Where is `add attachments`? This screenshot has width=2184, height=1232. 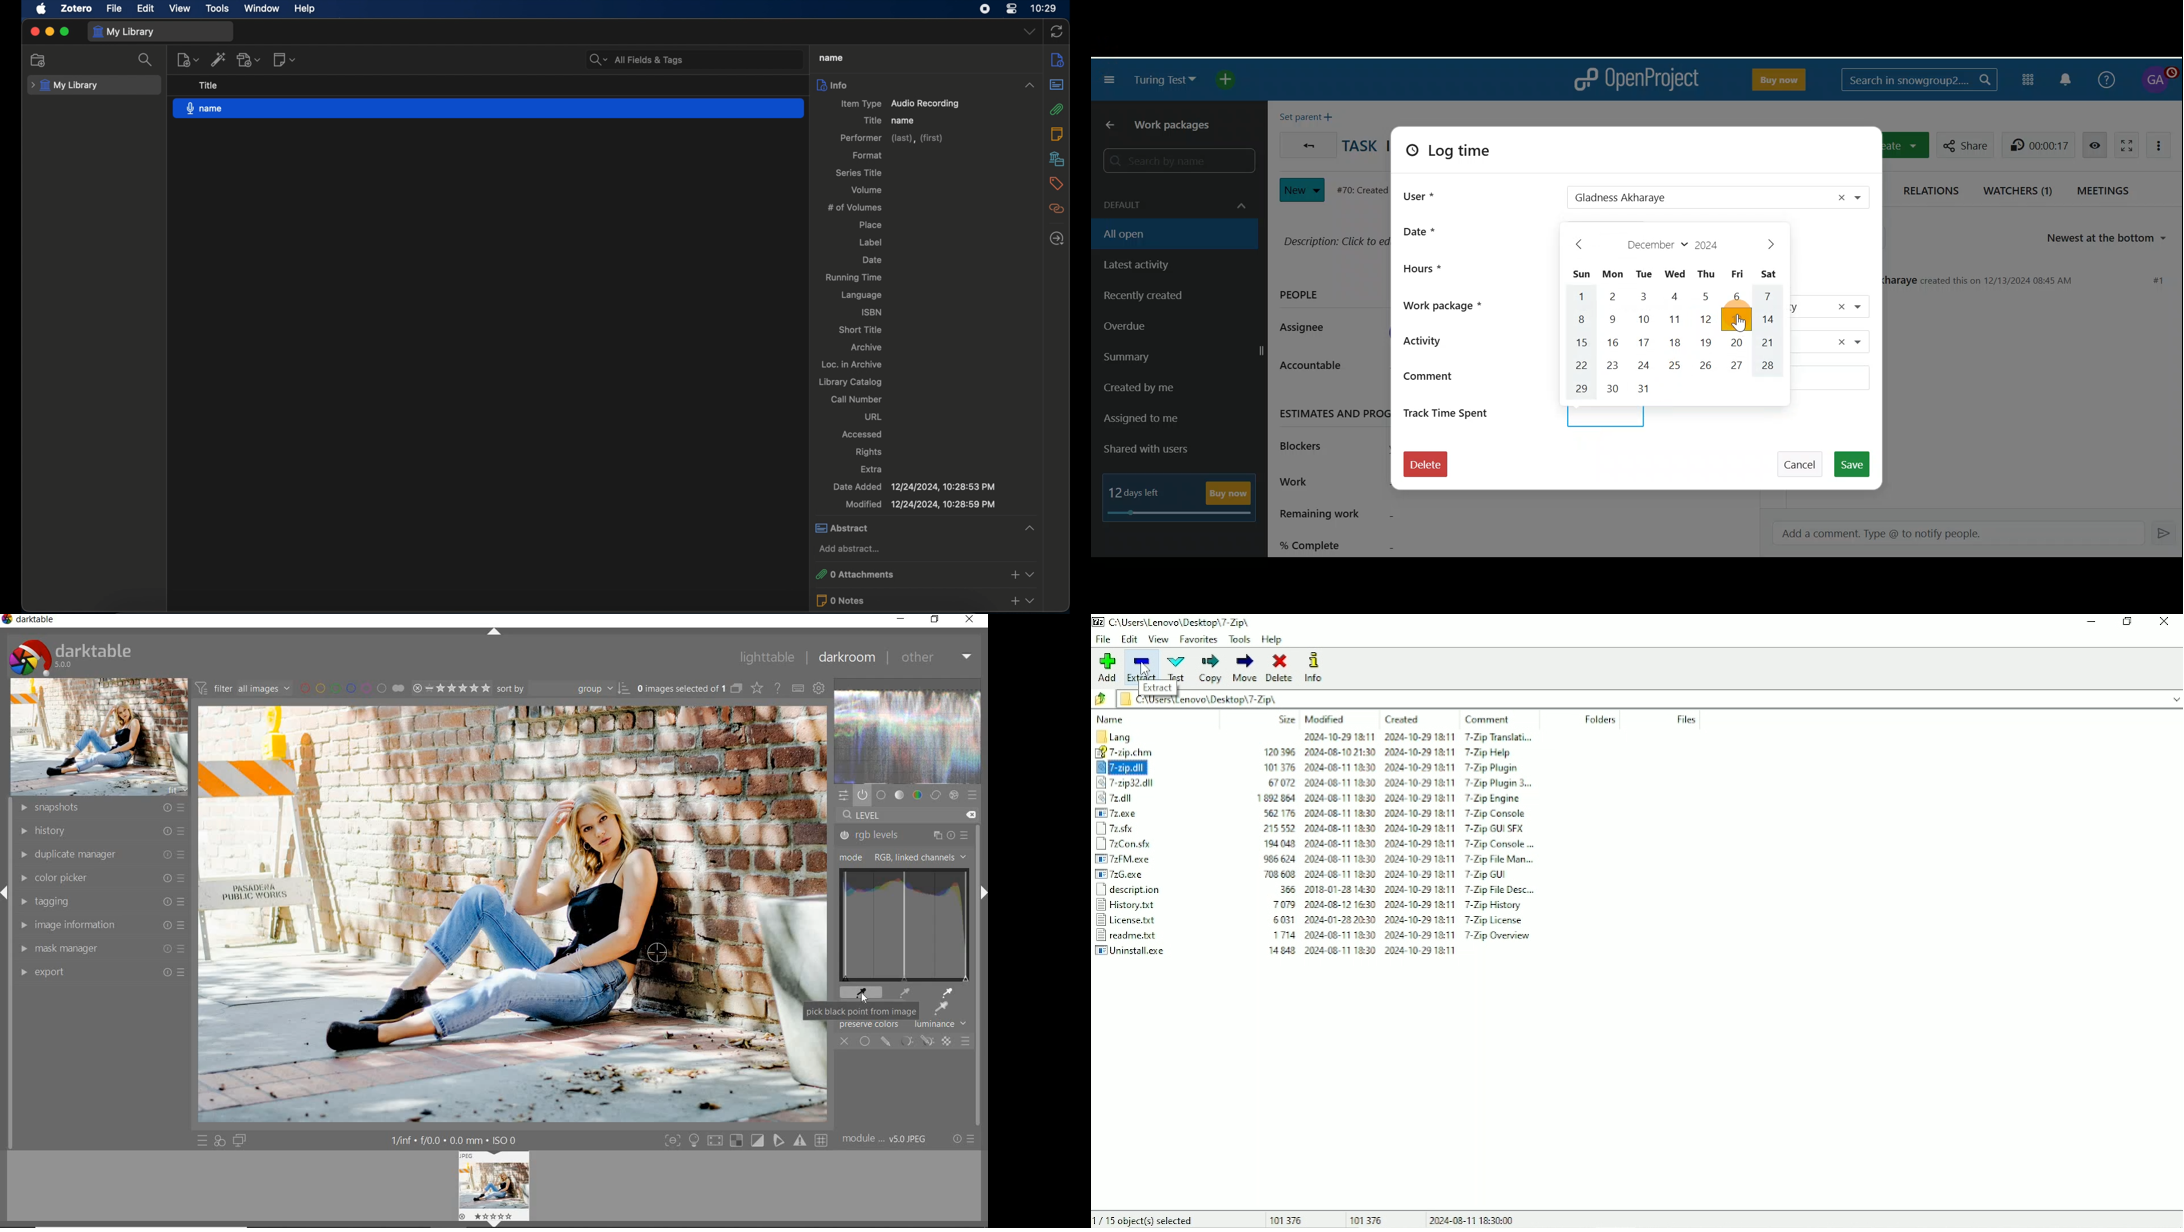 add attachments is located at coordinates (249, 60).